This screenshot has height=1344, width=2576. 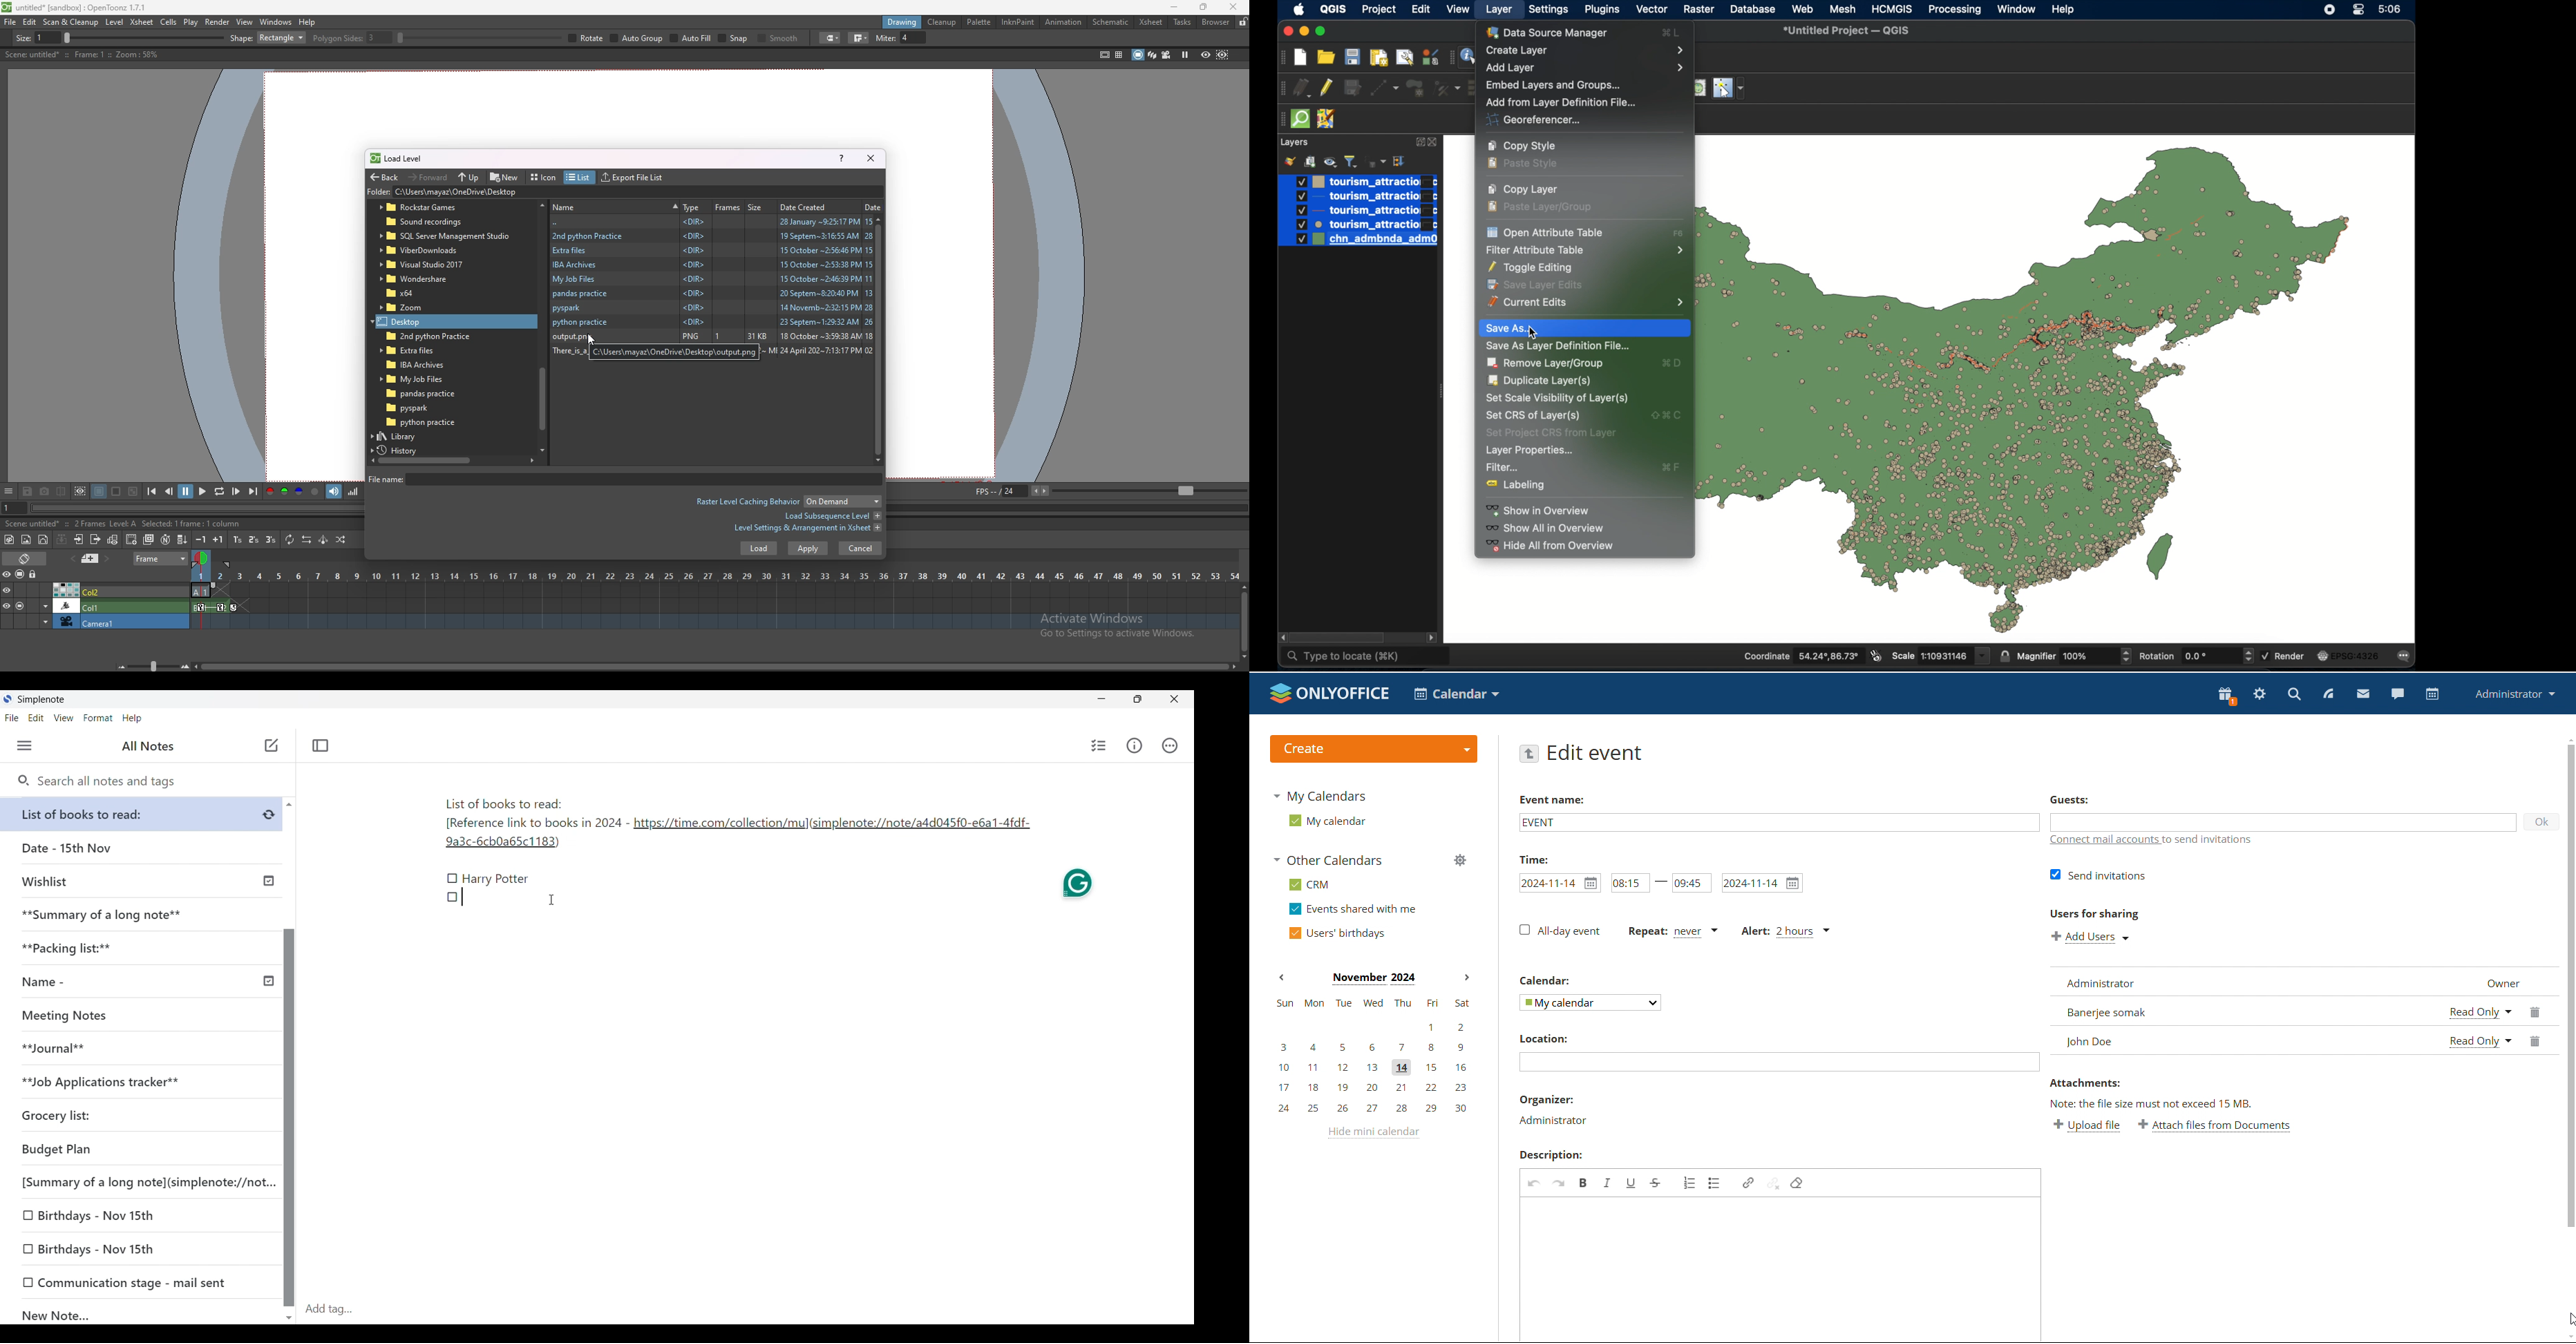 I want to click on schematic, so click(x=1111, y=21).